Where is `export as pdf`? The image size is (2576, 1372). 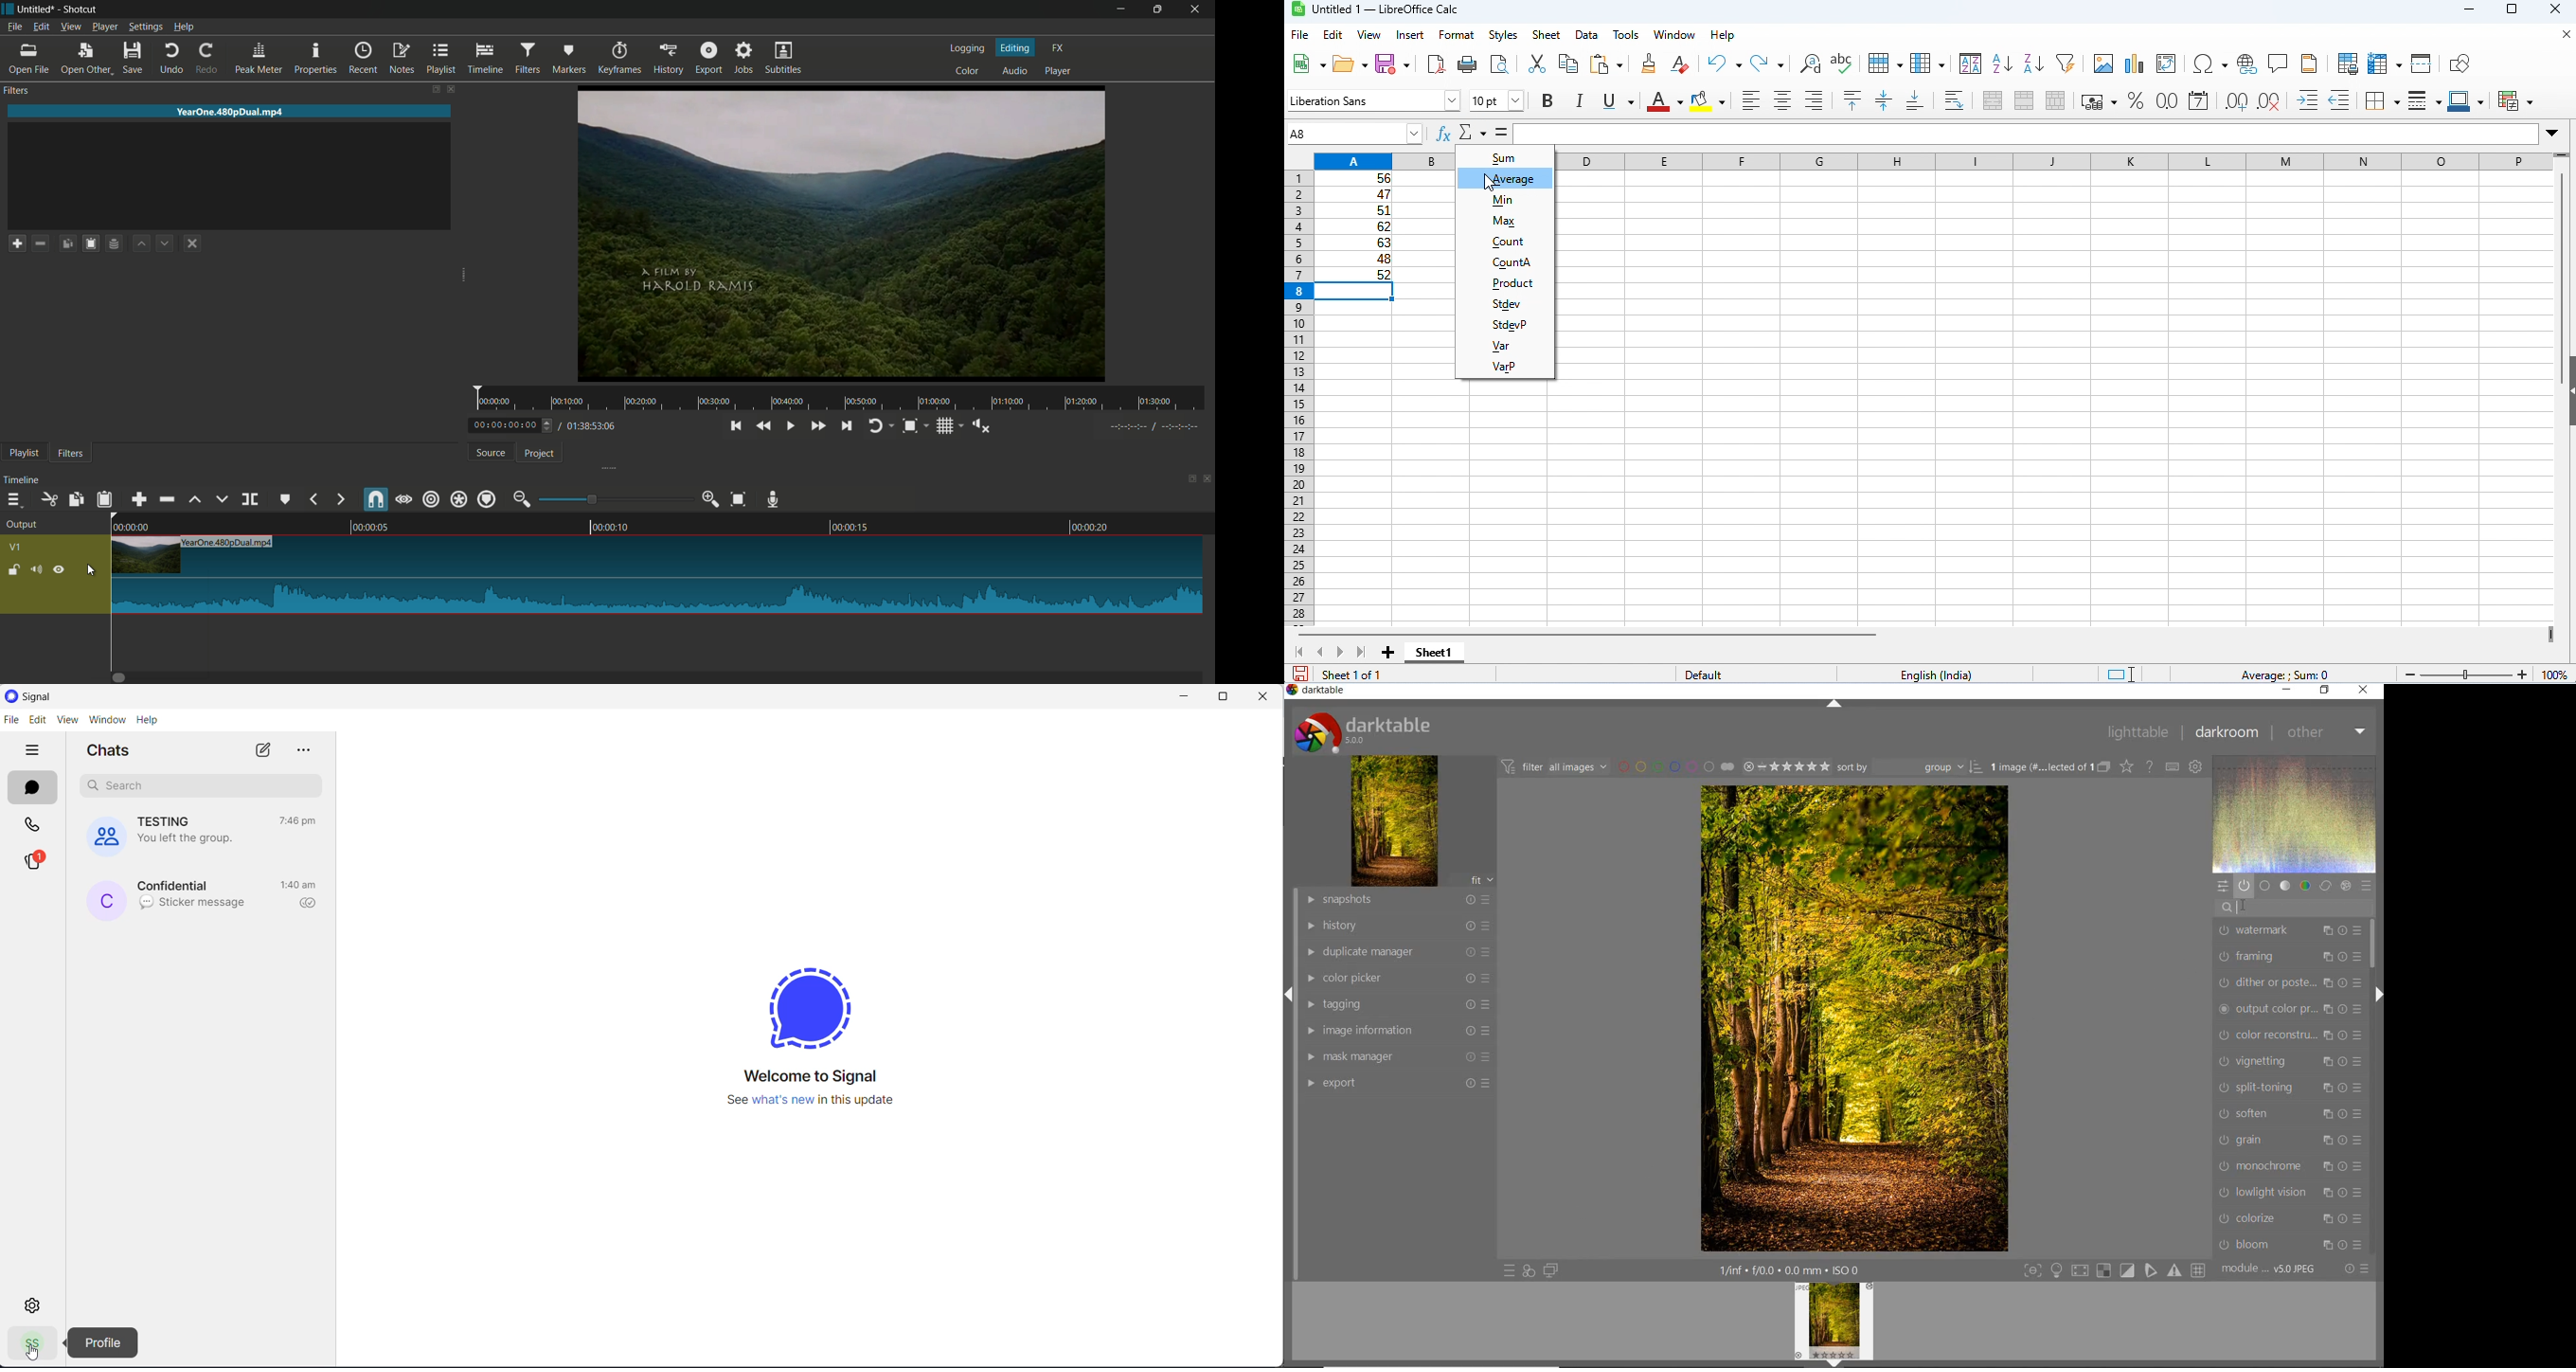
export as pdf is located at coordinates (1436, 64).